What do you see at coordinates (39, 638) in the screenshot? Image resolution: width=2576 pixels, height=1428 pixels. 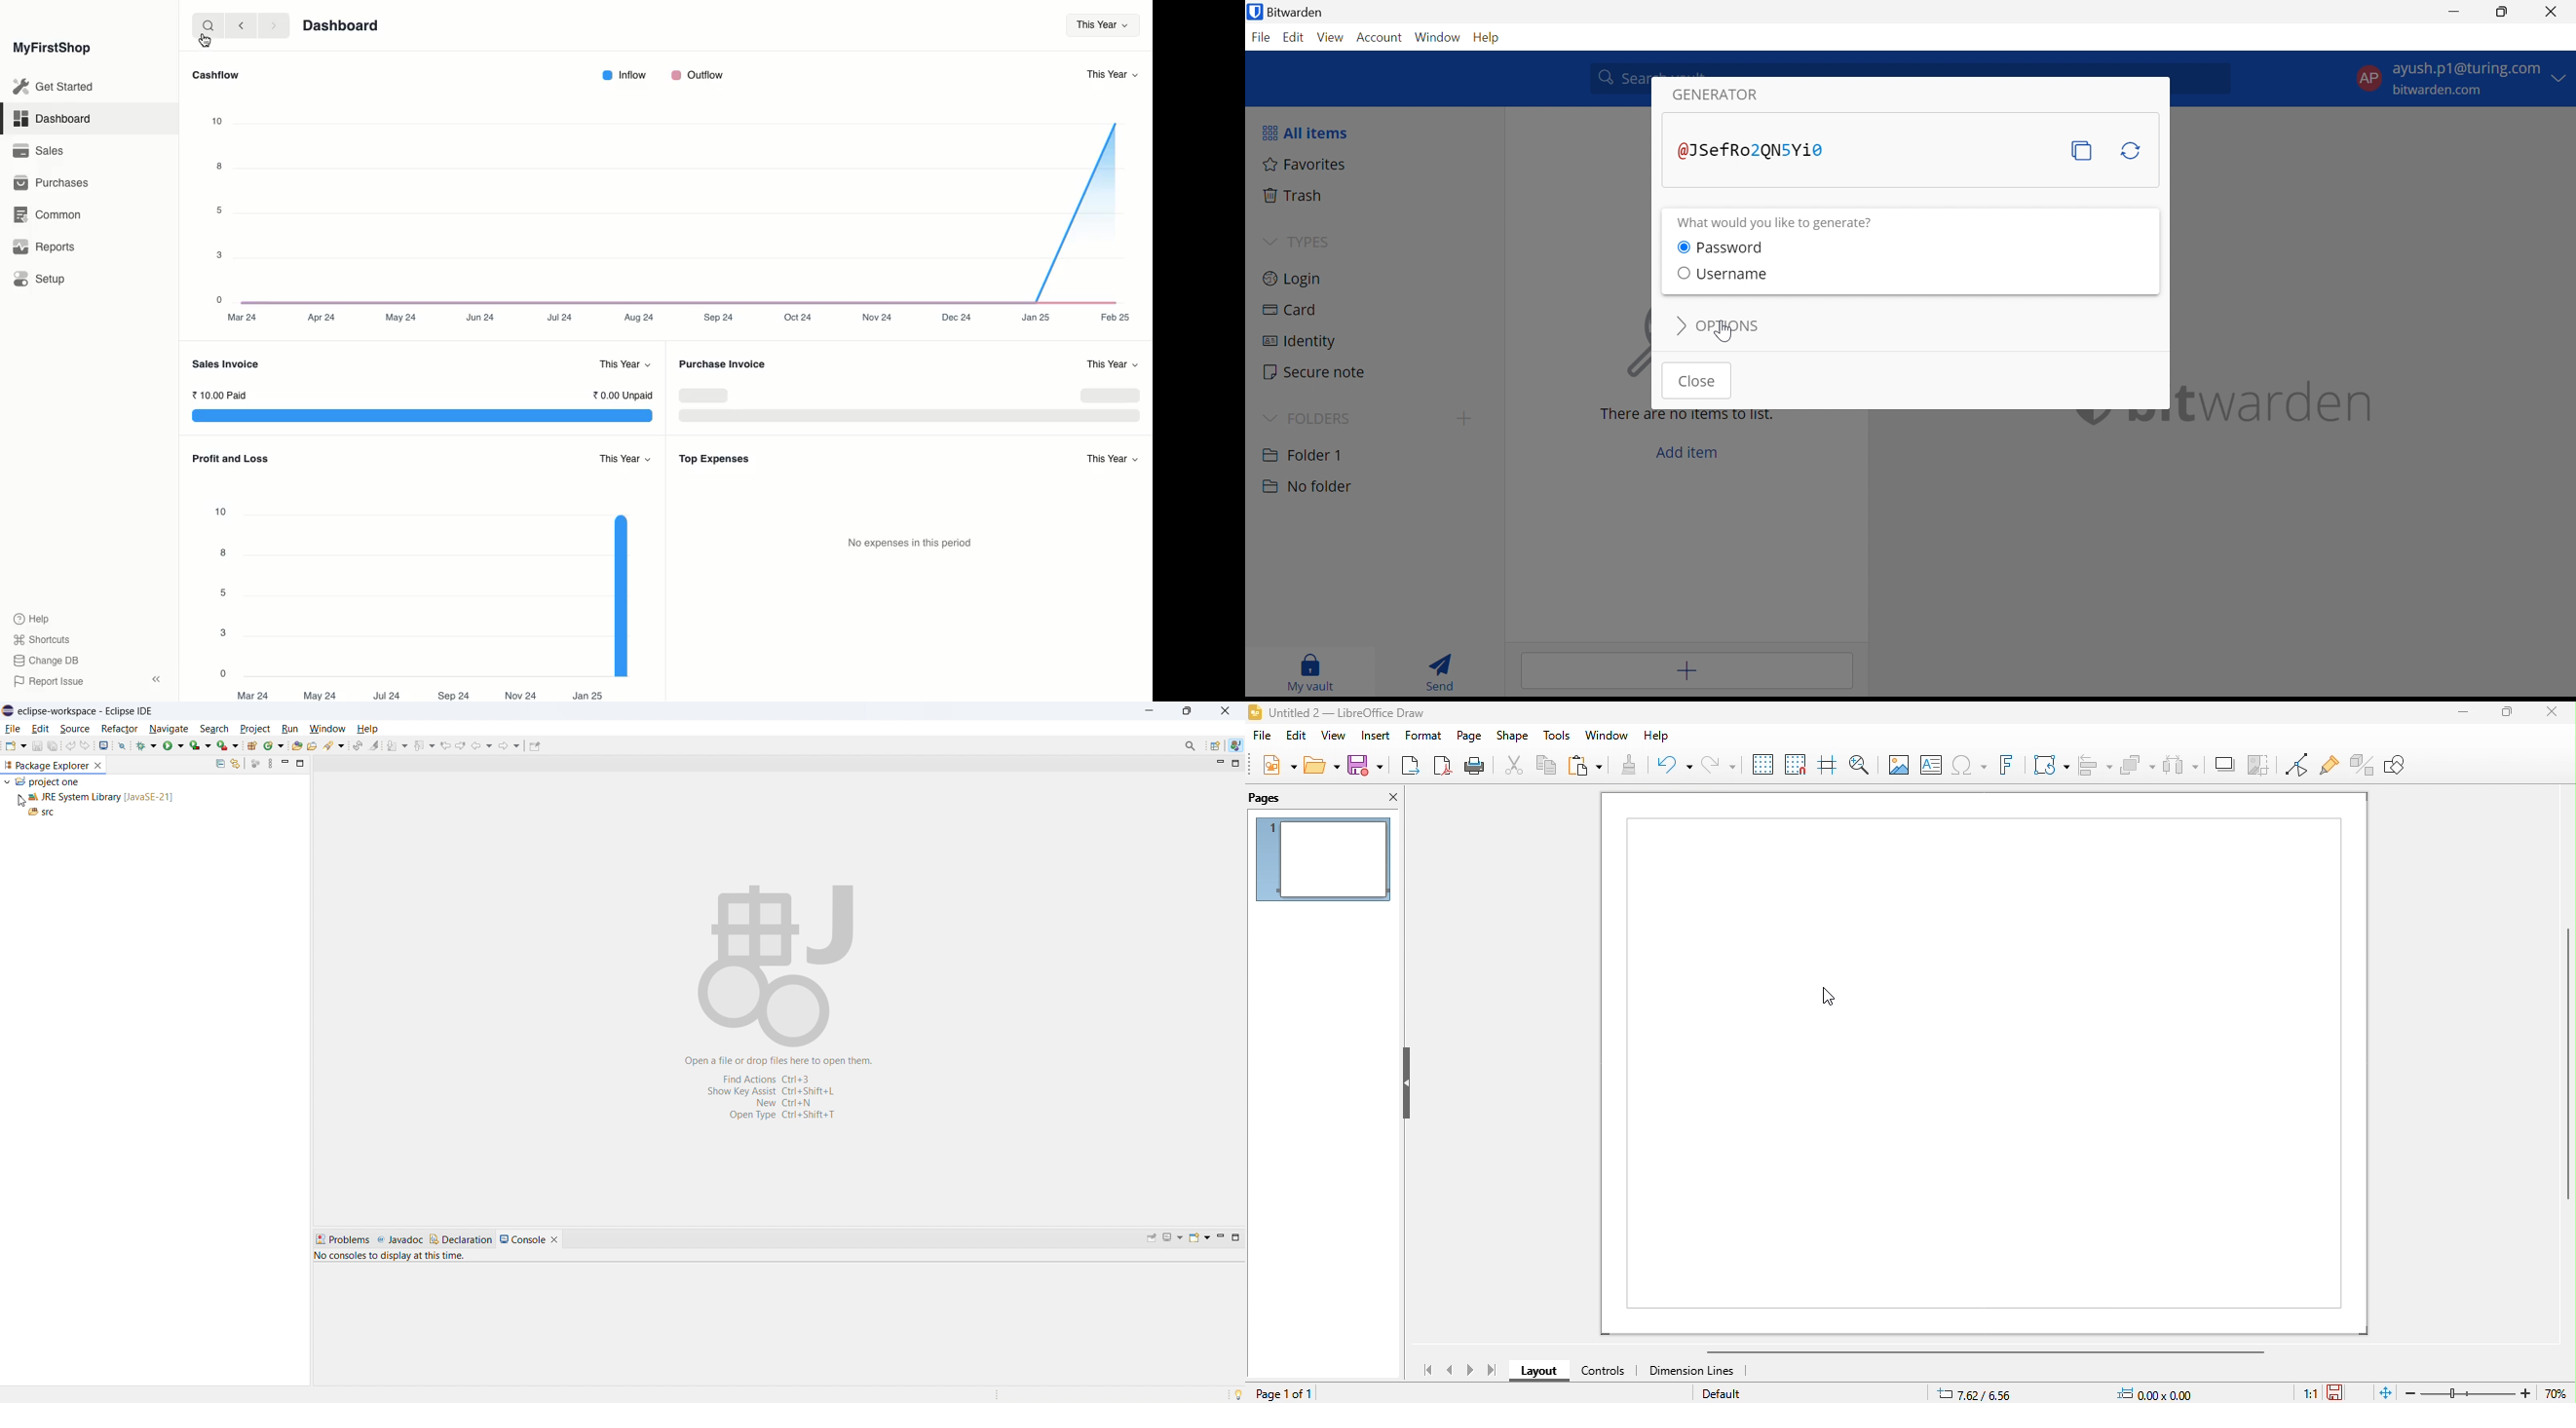 I see `Shortcuts` at bounding box center [39, 638].